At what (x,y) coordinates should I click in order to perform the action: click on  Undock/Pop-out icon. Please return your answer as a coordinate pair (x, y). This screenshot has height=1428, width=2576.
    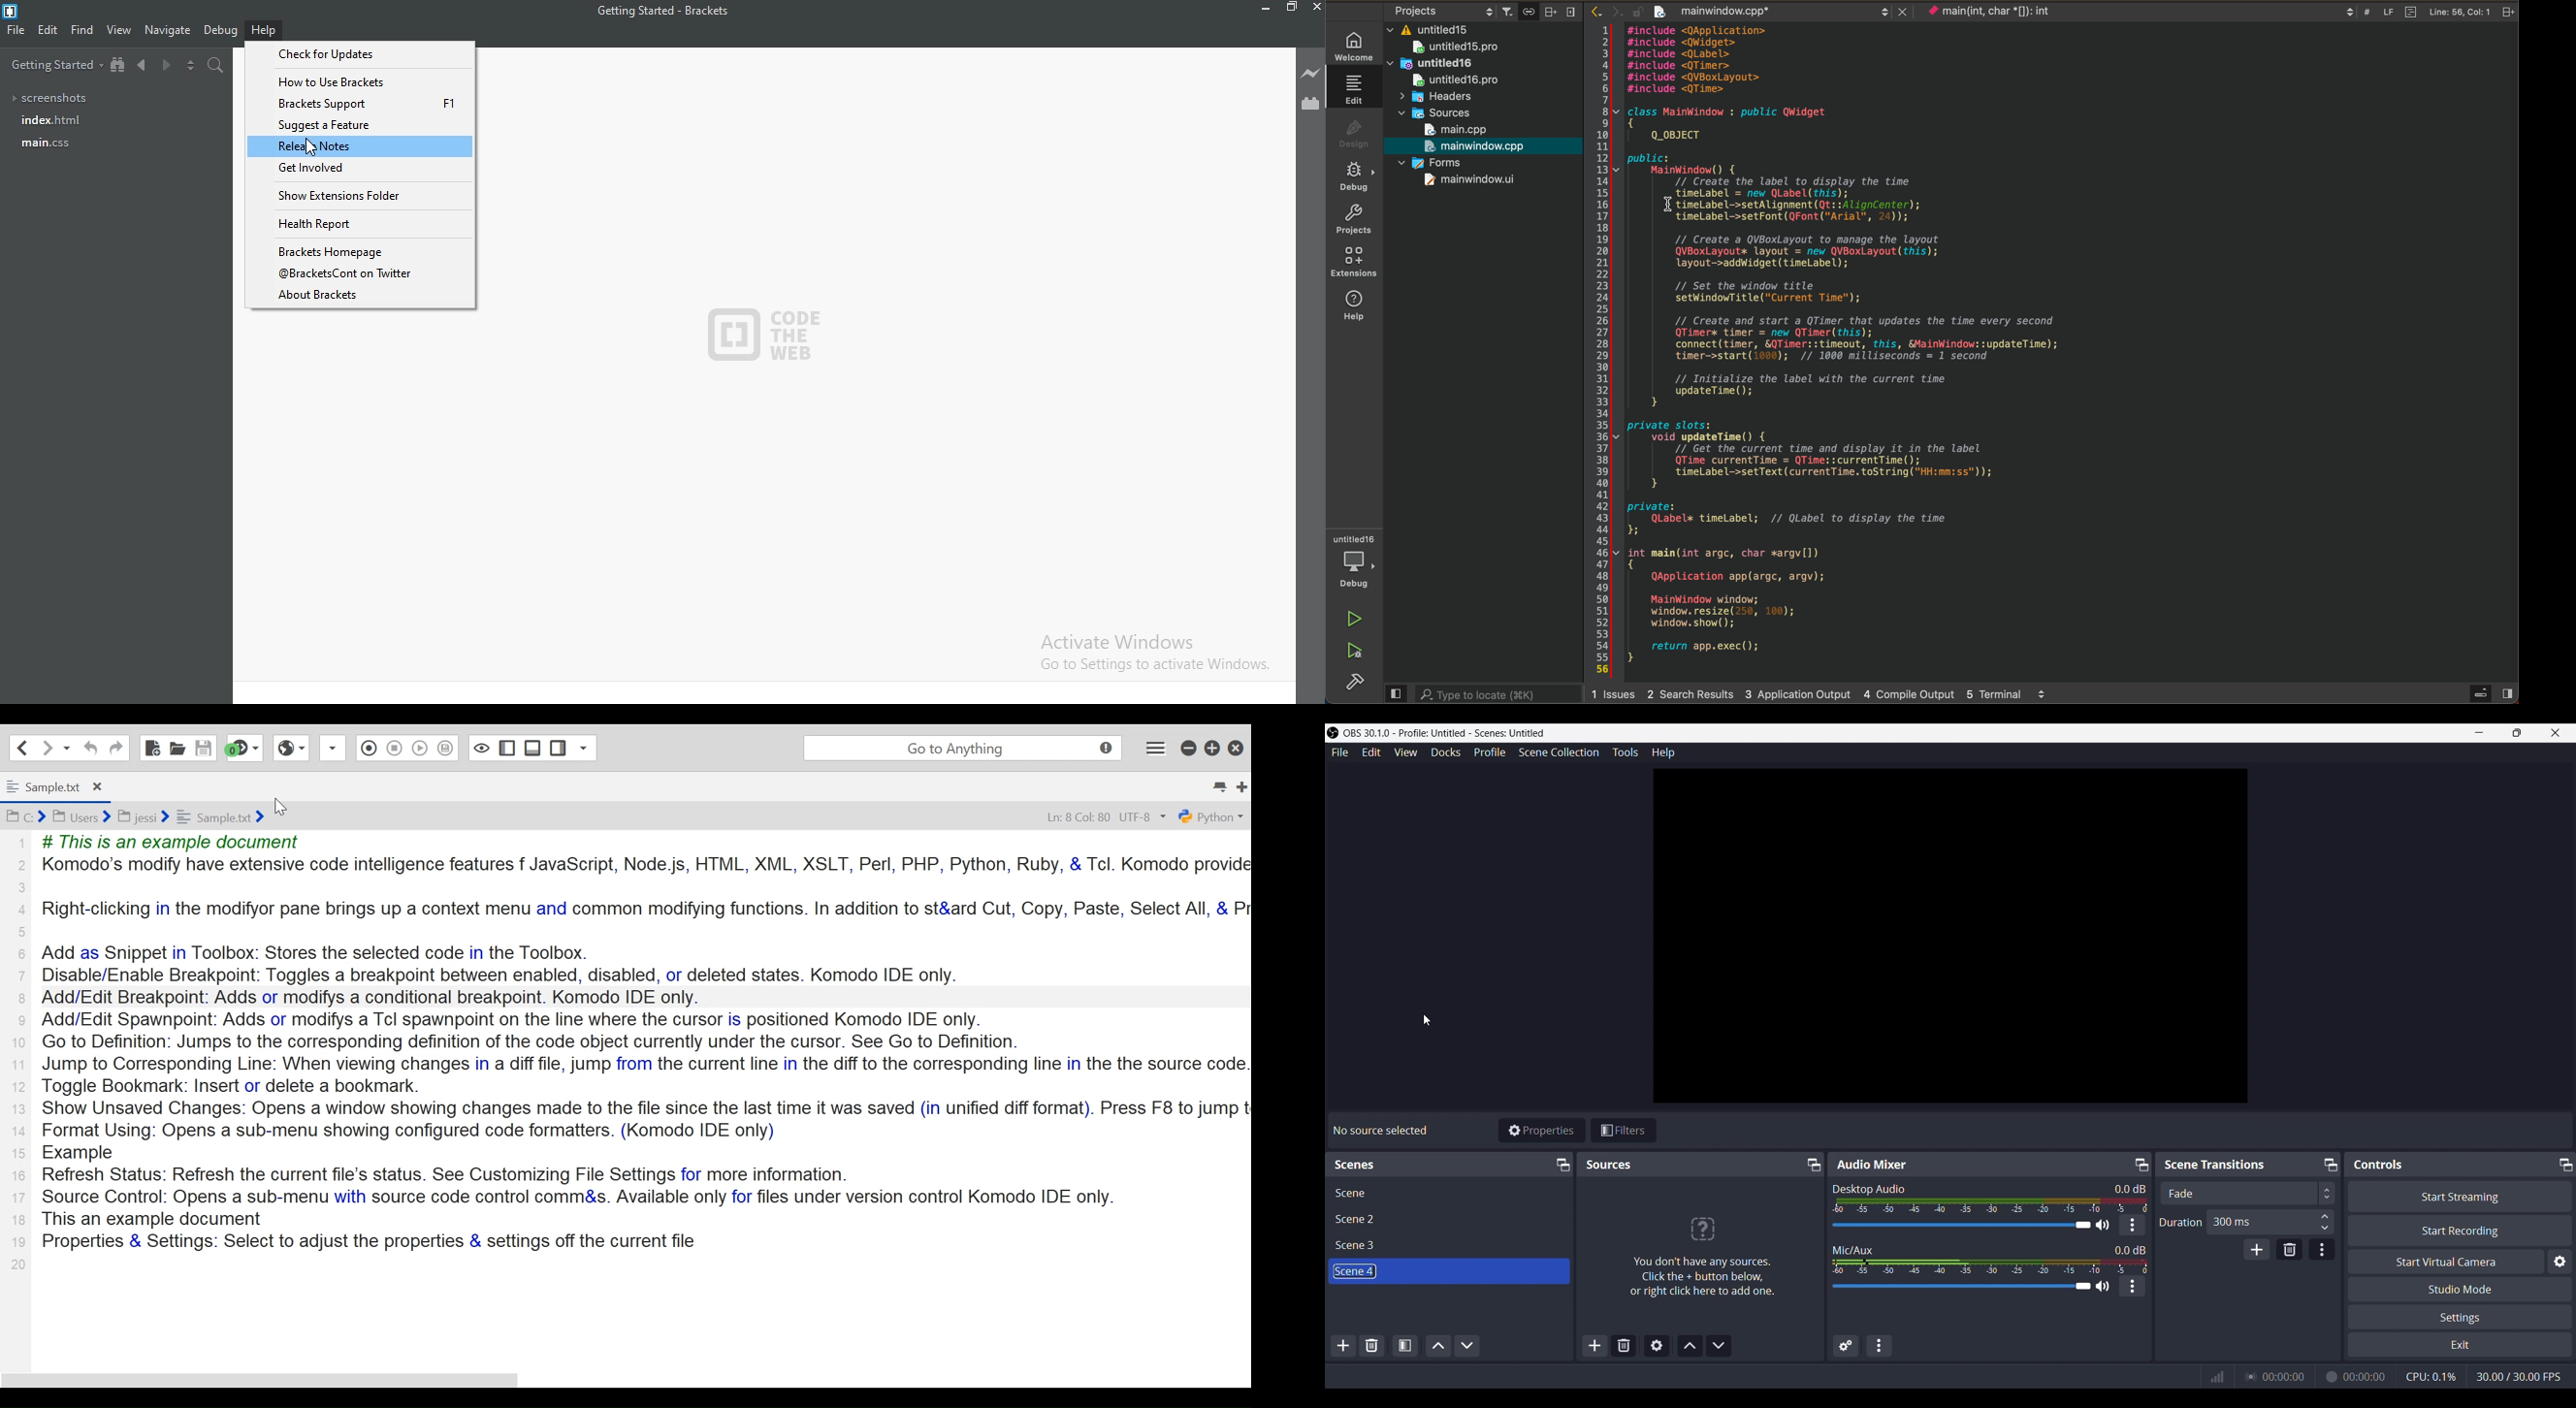
    Looking at the image, I should click on (2142, 1164).